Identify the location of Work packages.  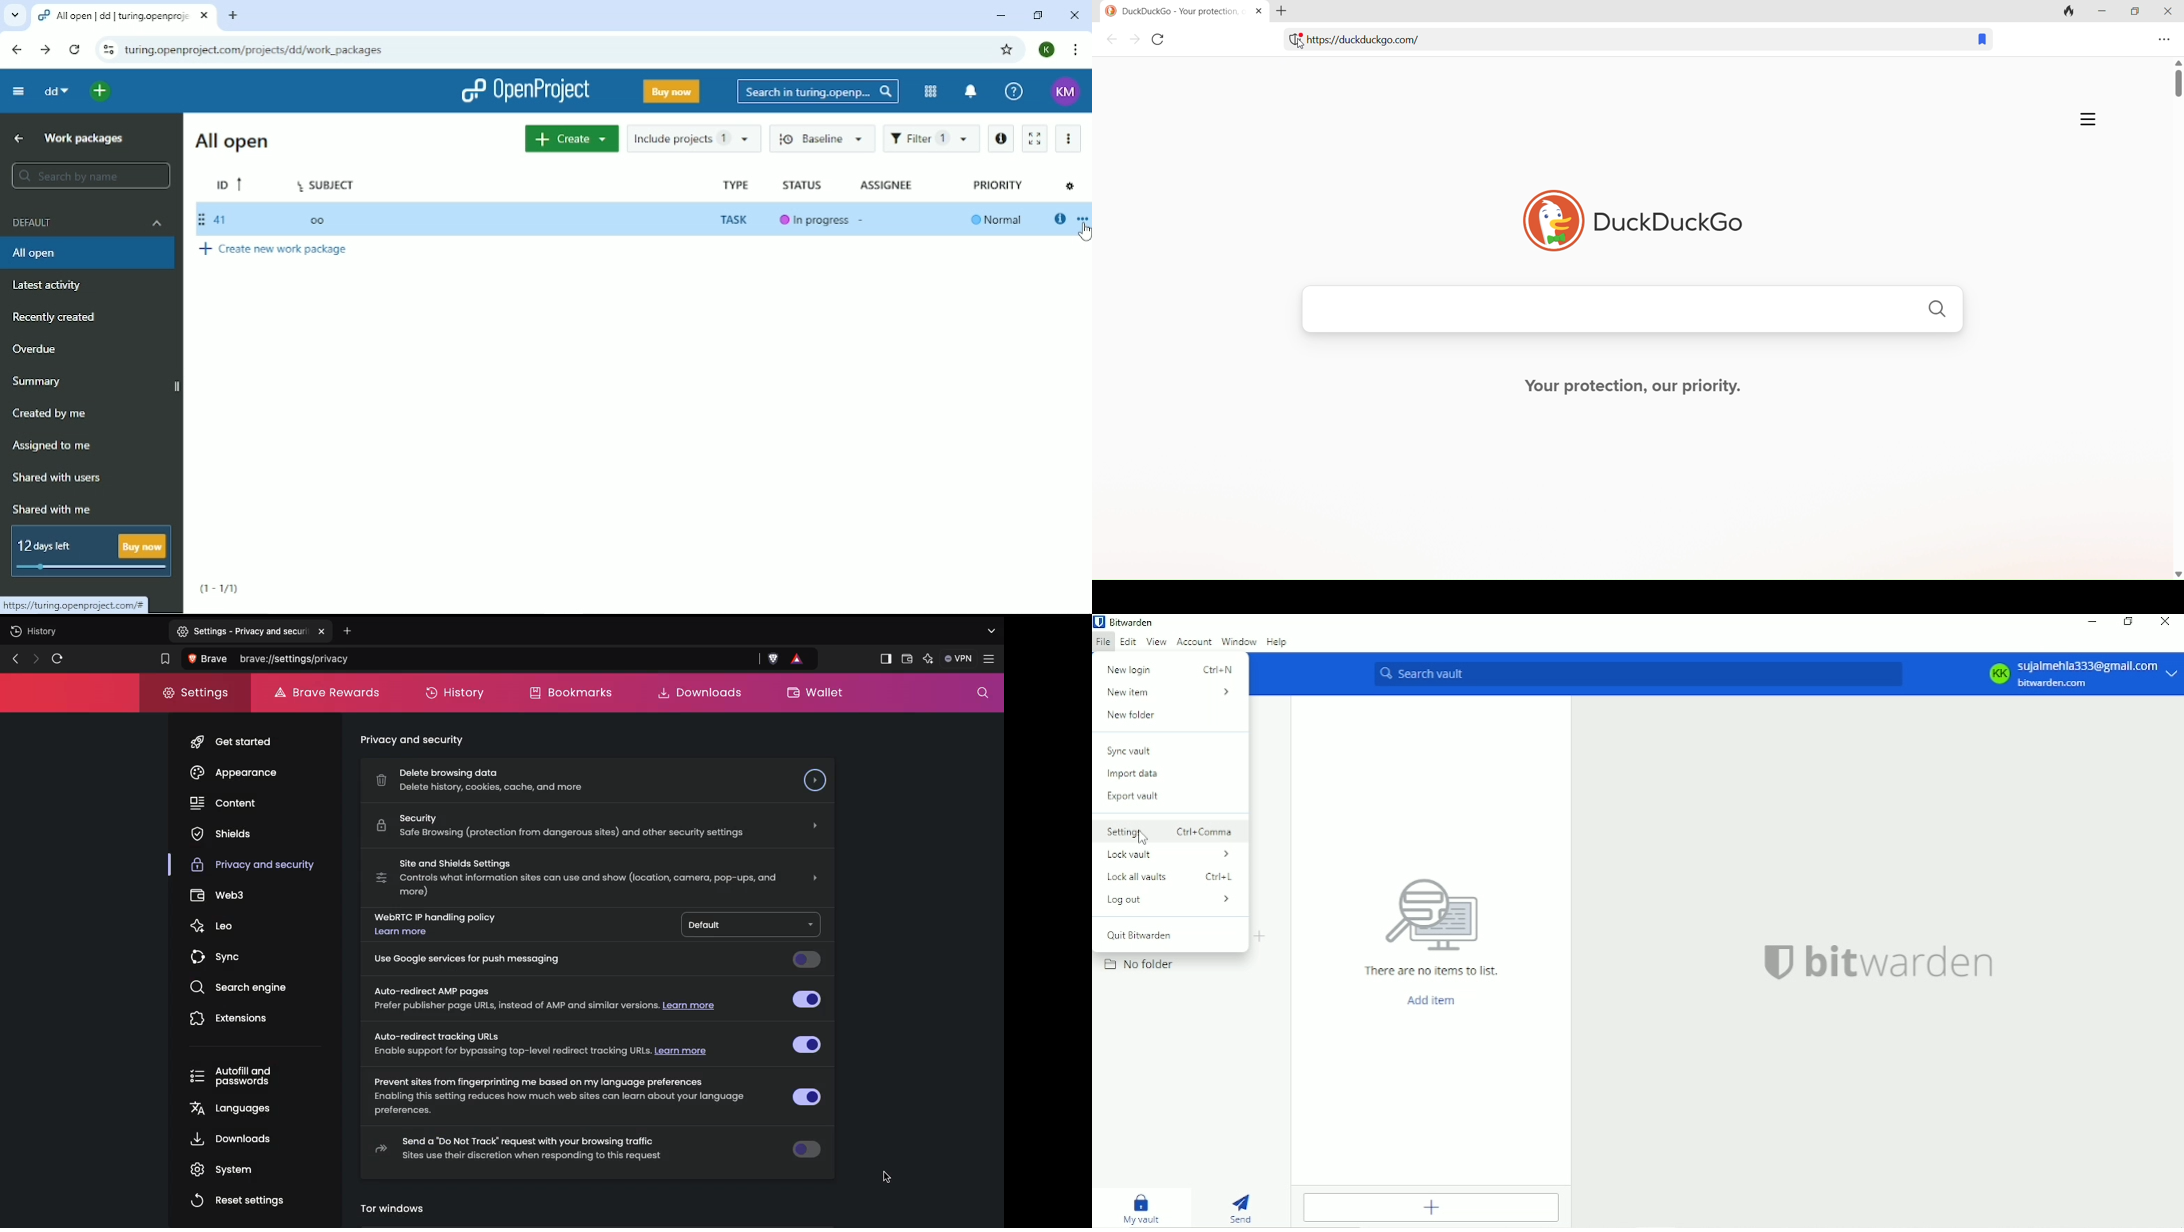
(87, 139).